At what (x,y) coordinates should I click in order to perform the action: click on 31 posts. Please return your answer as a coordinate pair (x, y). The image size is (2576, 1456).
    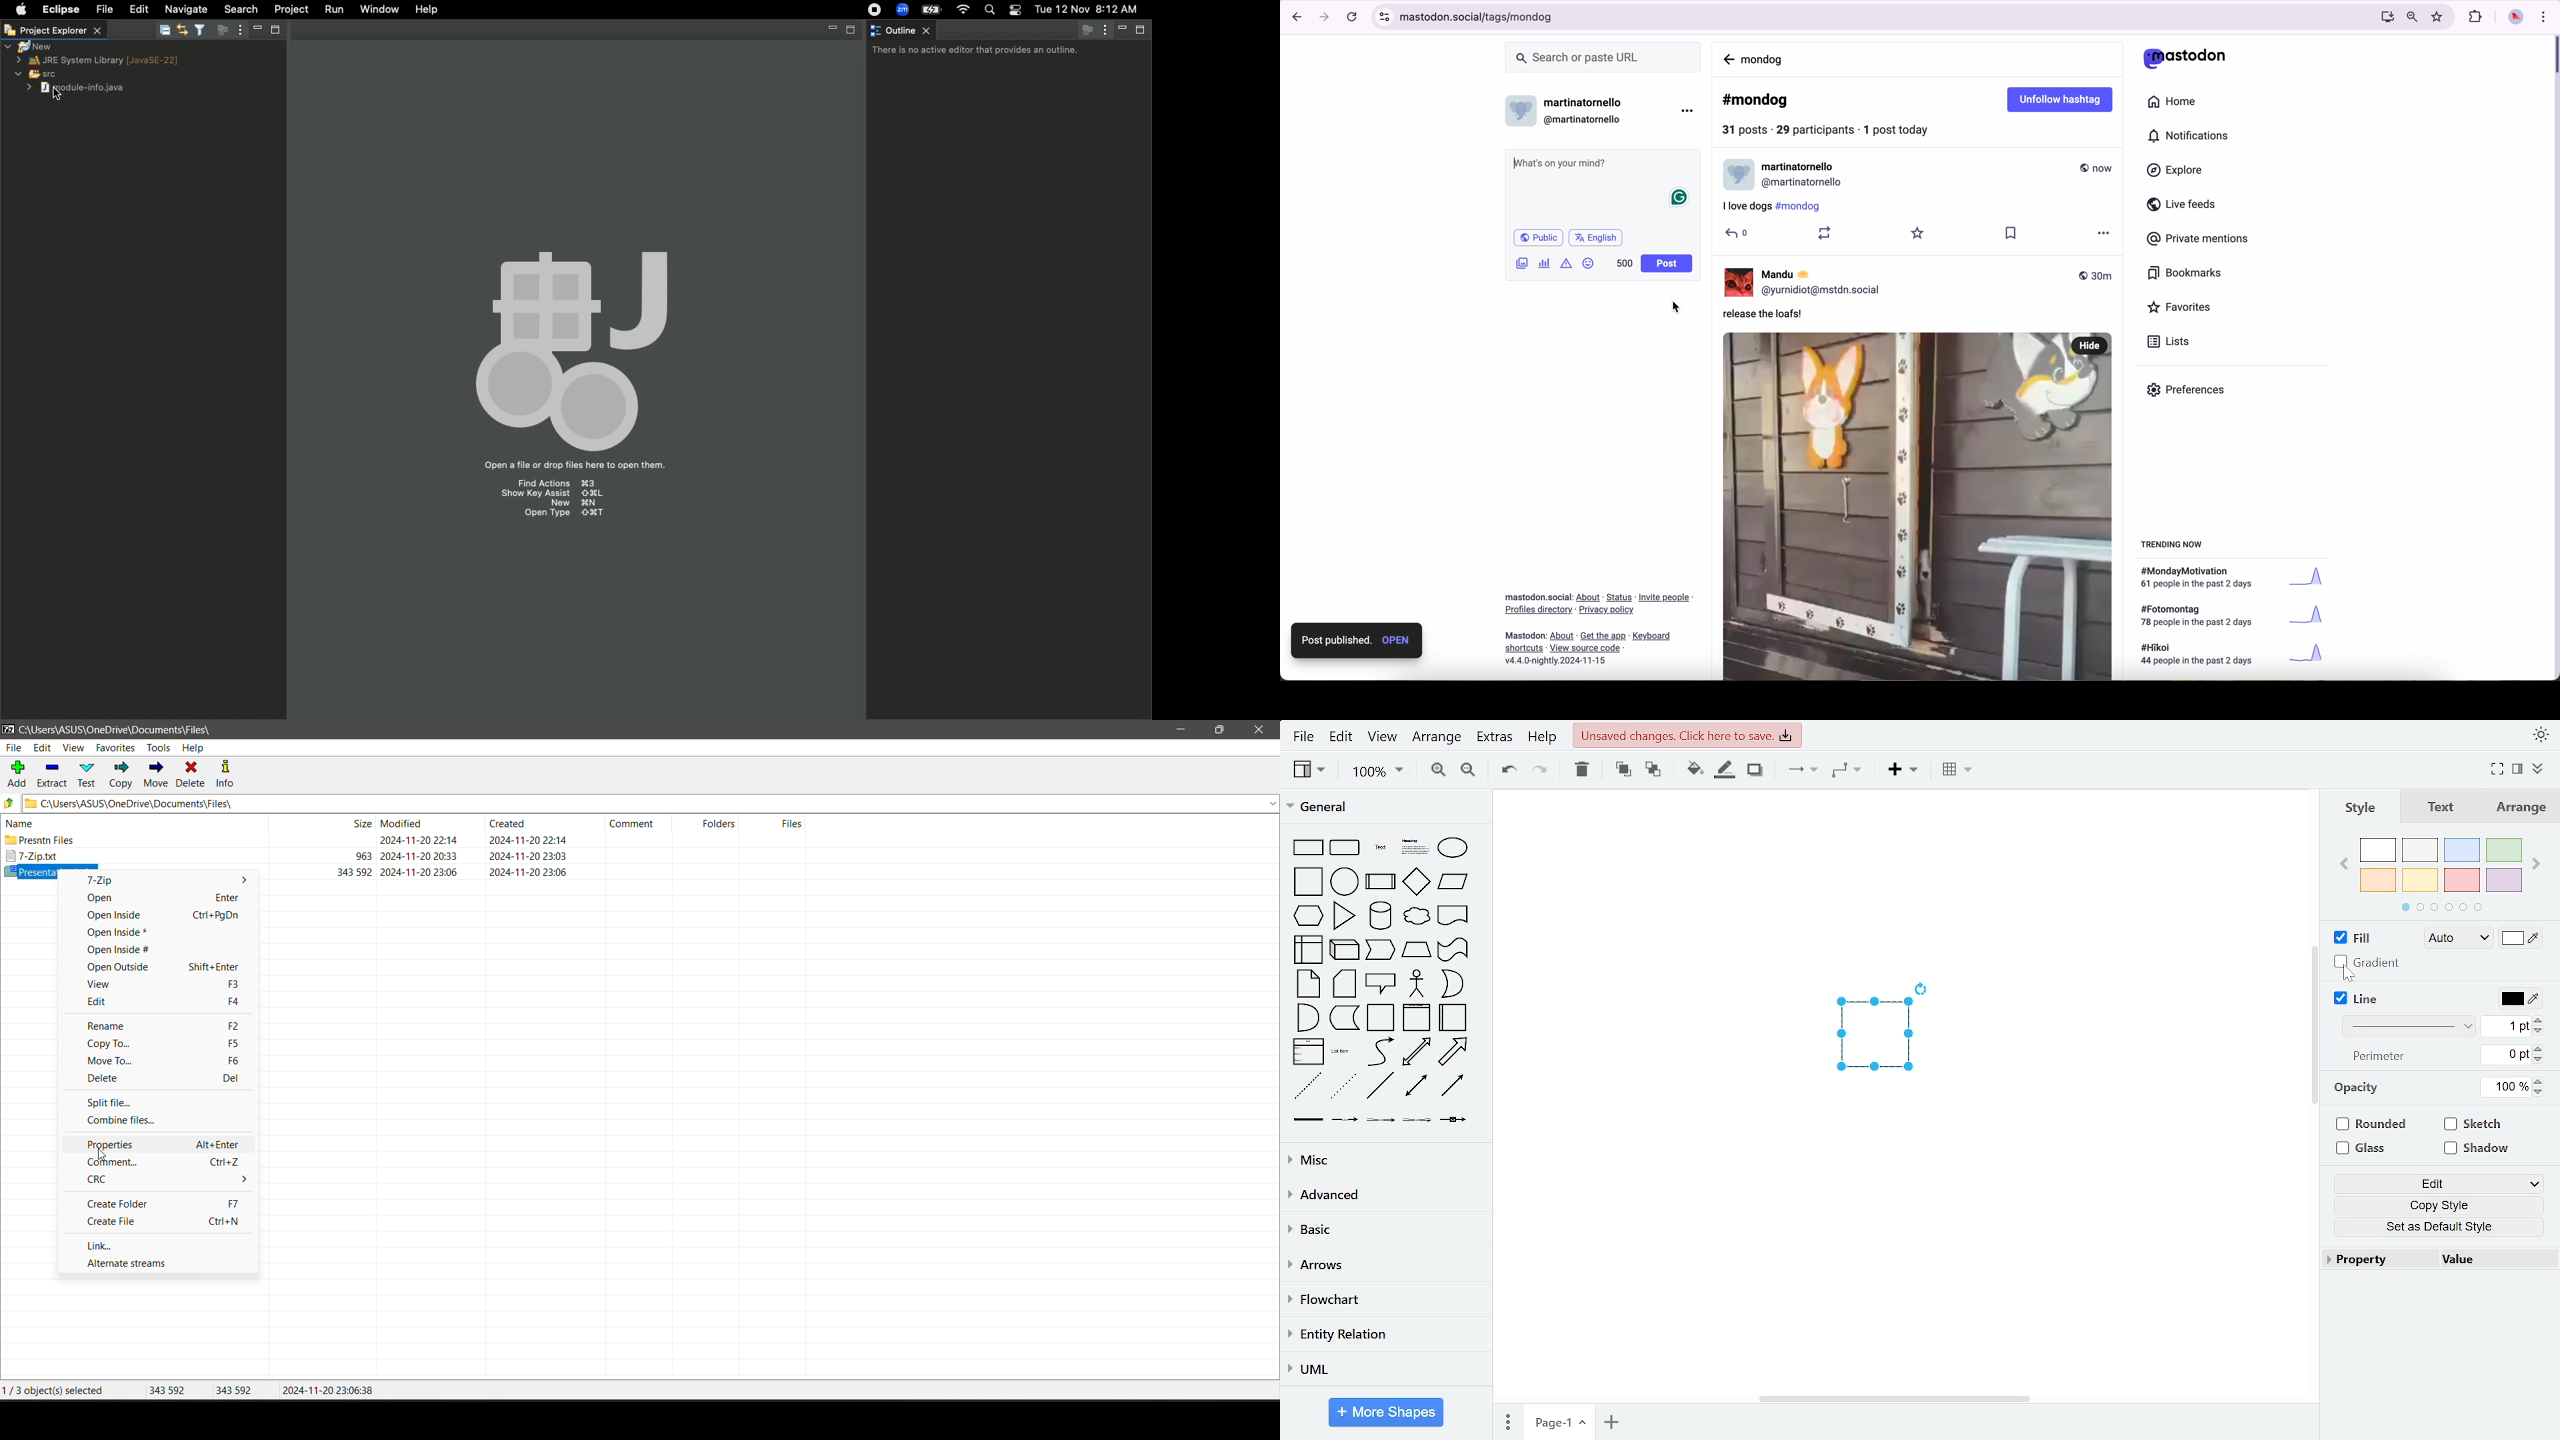
    Looking at the image, I should click on (1746, 131).